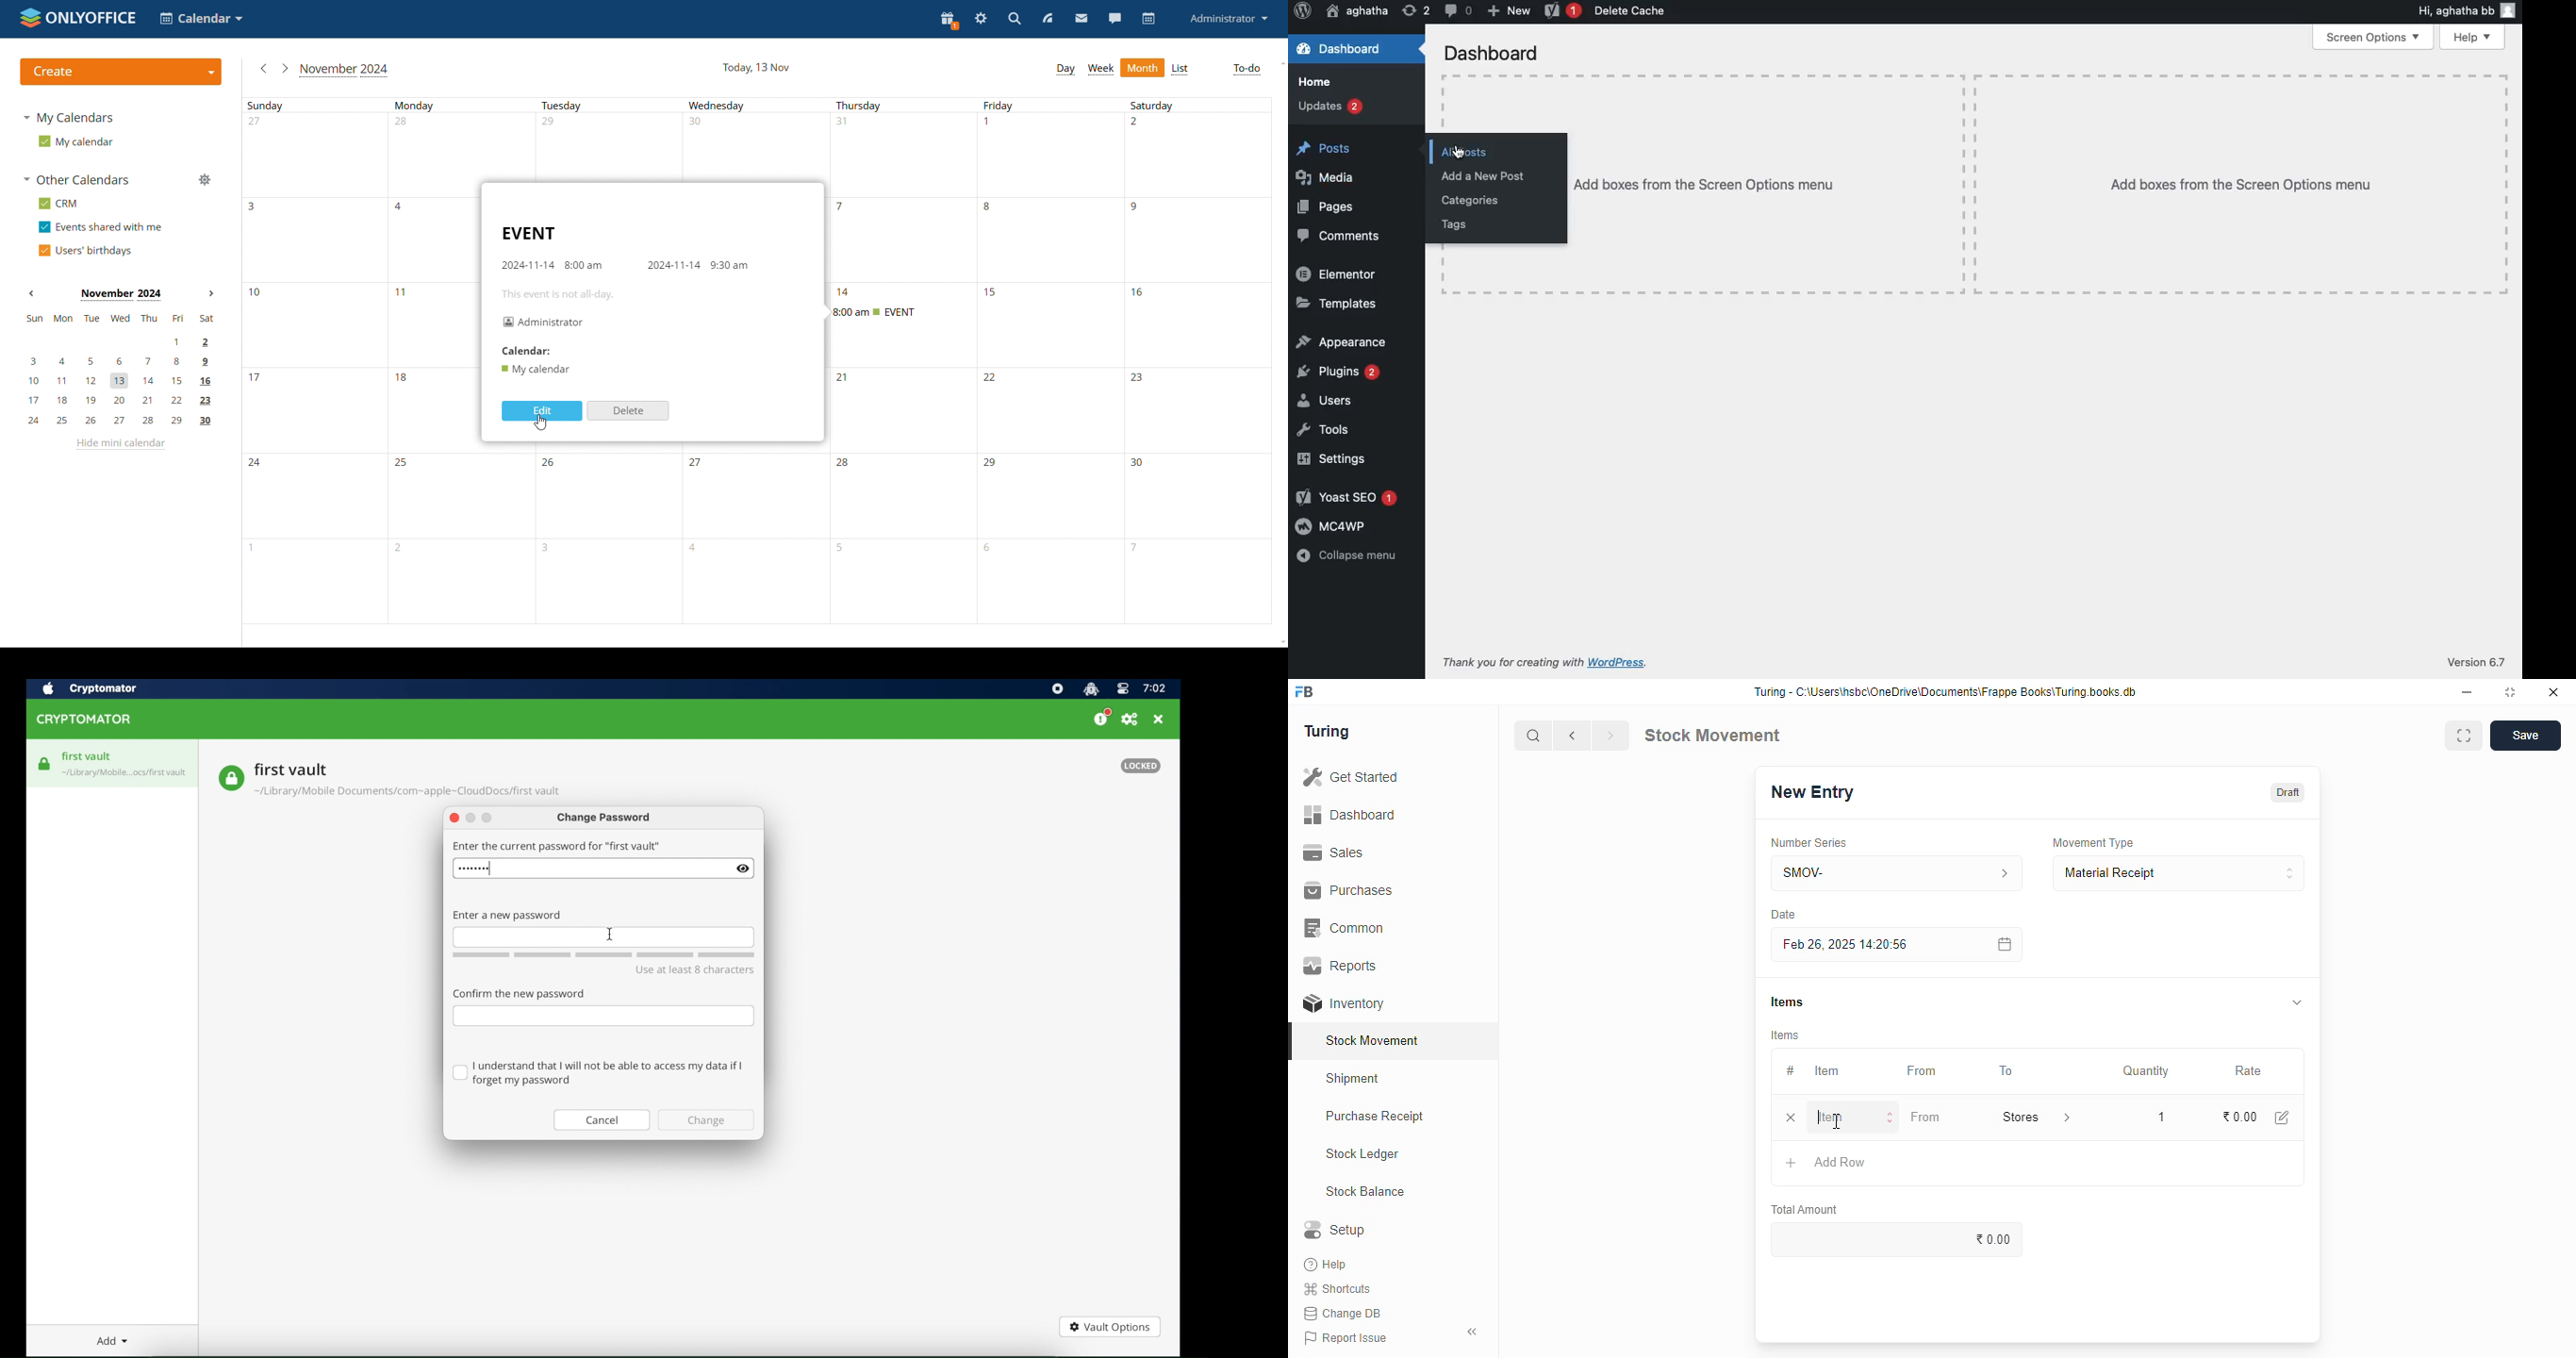 The width and height of the screenshot is (2576, 1372). I want to click on quantity, so click(2146, 1071).